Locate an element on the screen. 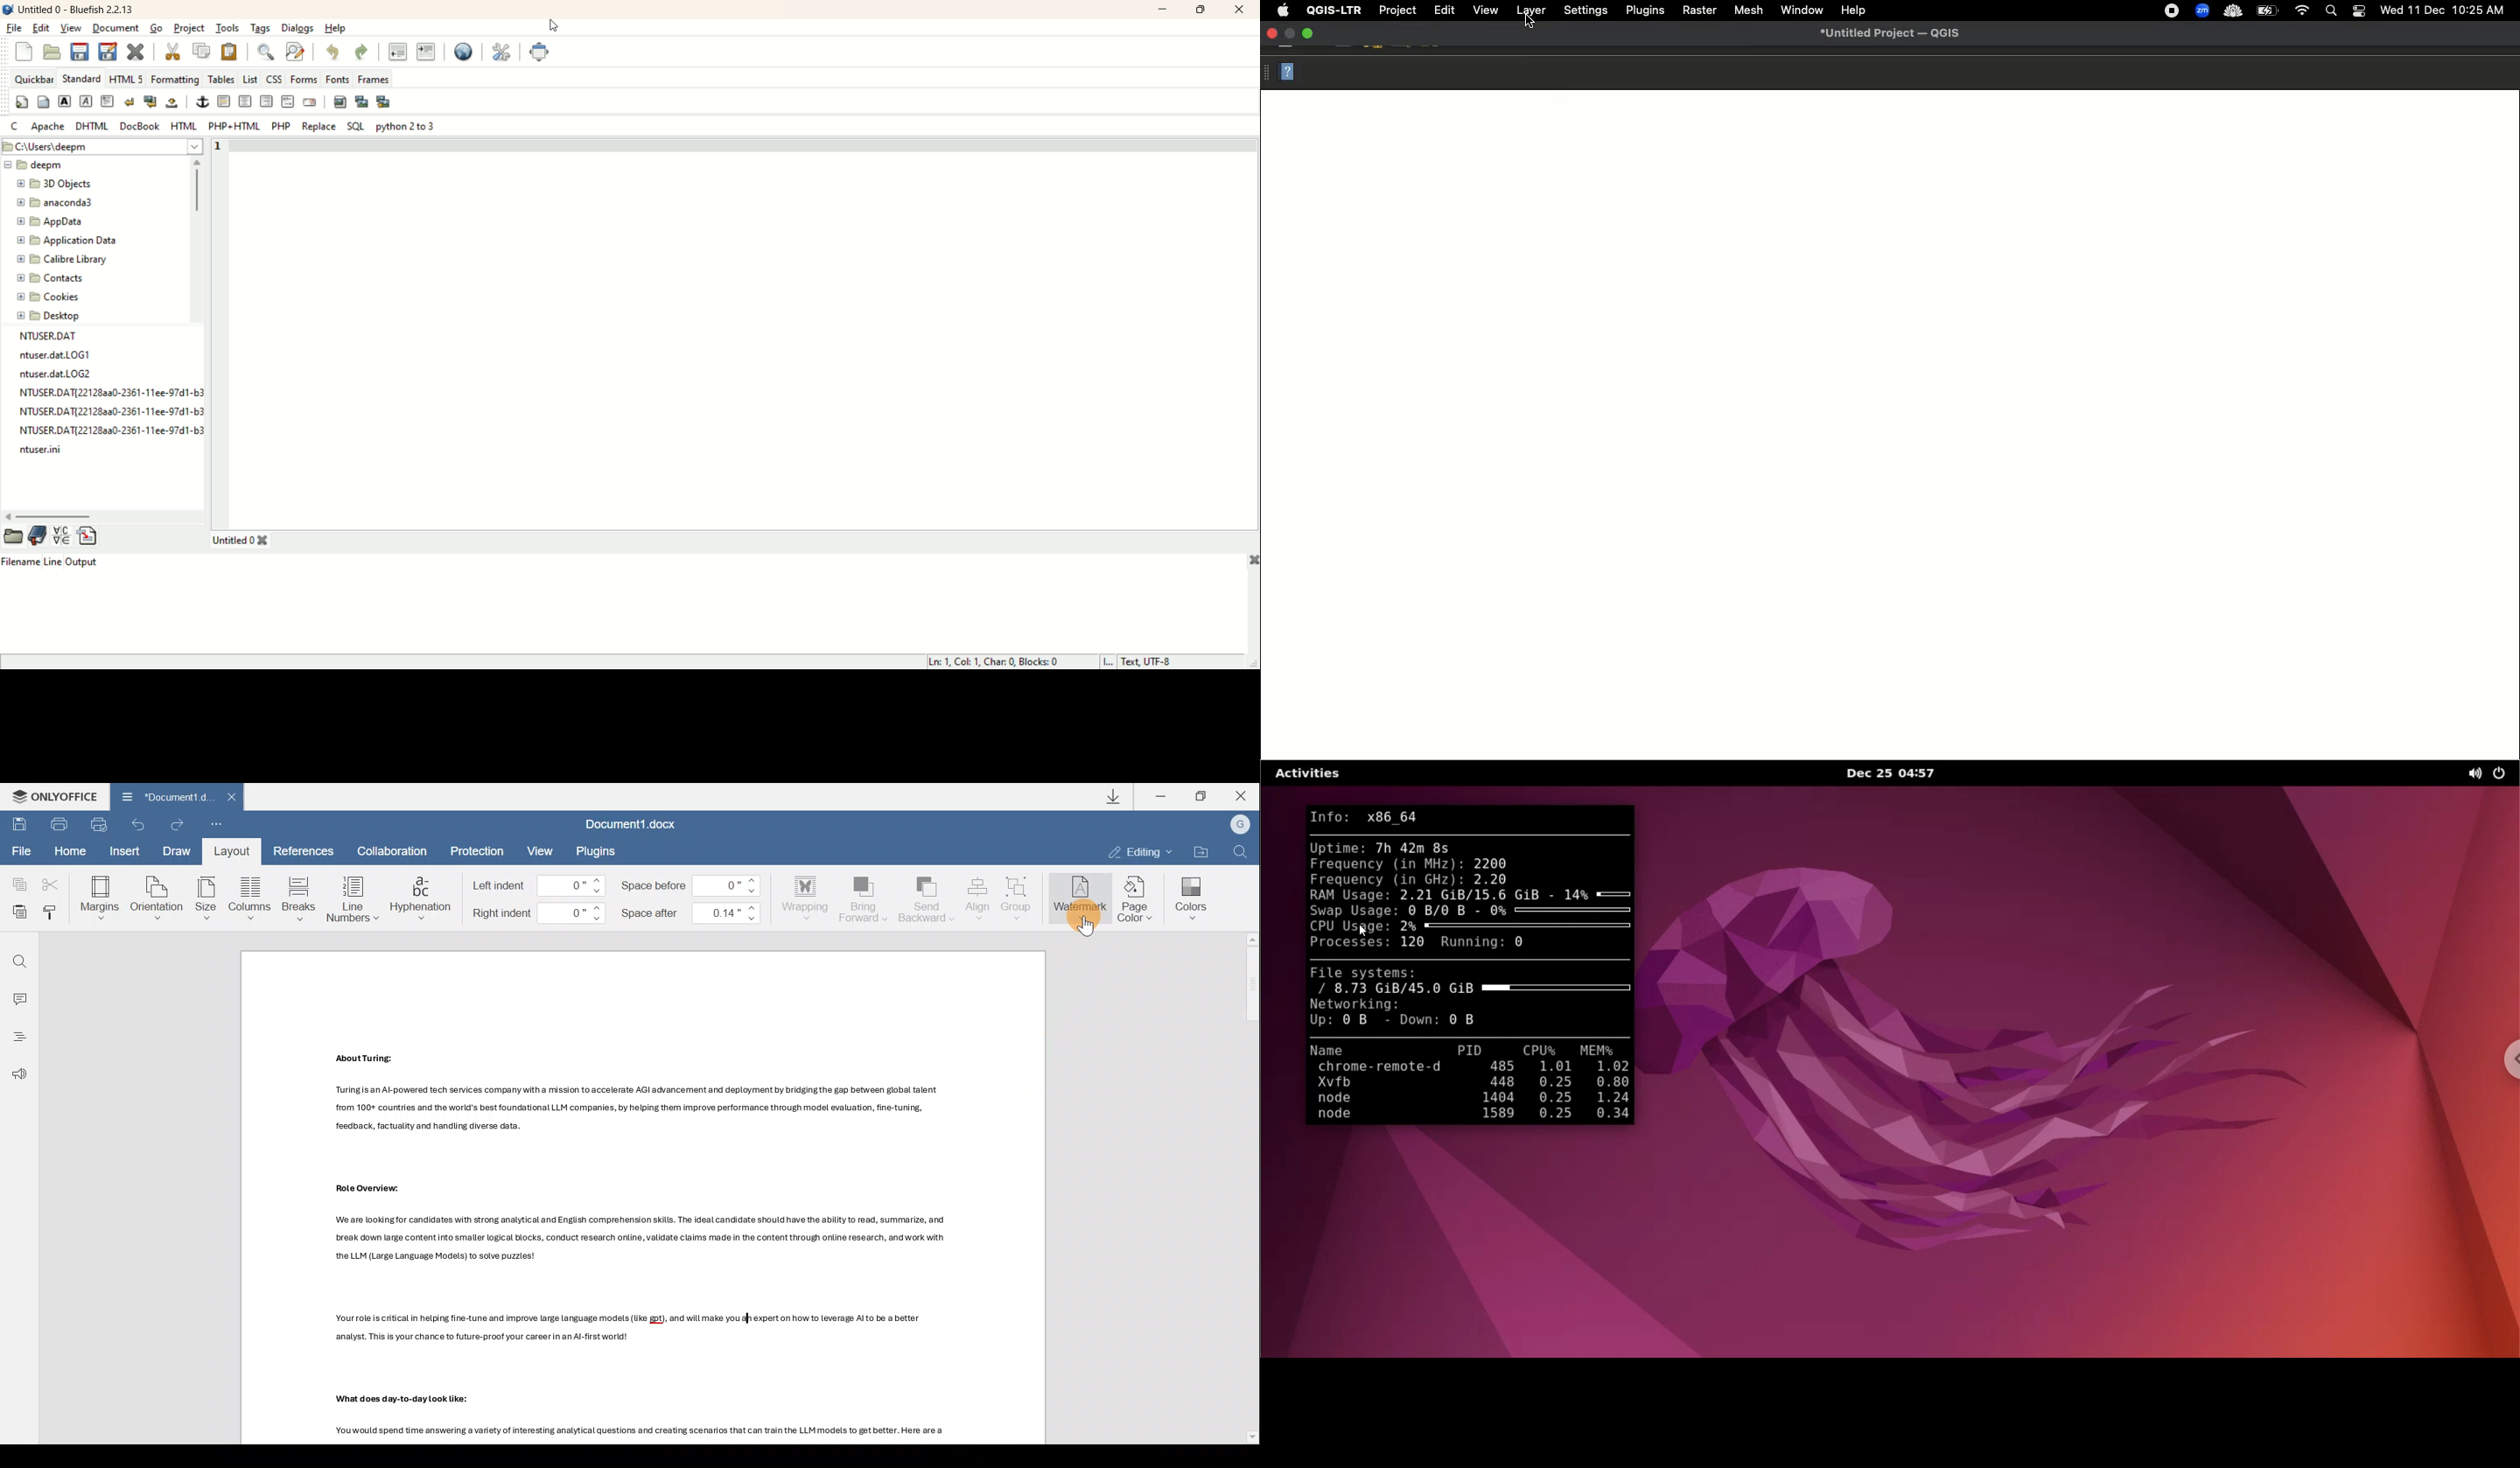 The height and width of the screenshot is (1484, 2520). Cut is located at coordinates (51, 882).